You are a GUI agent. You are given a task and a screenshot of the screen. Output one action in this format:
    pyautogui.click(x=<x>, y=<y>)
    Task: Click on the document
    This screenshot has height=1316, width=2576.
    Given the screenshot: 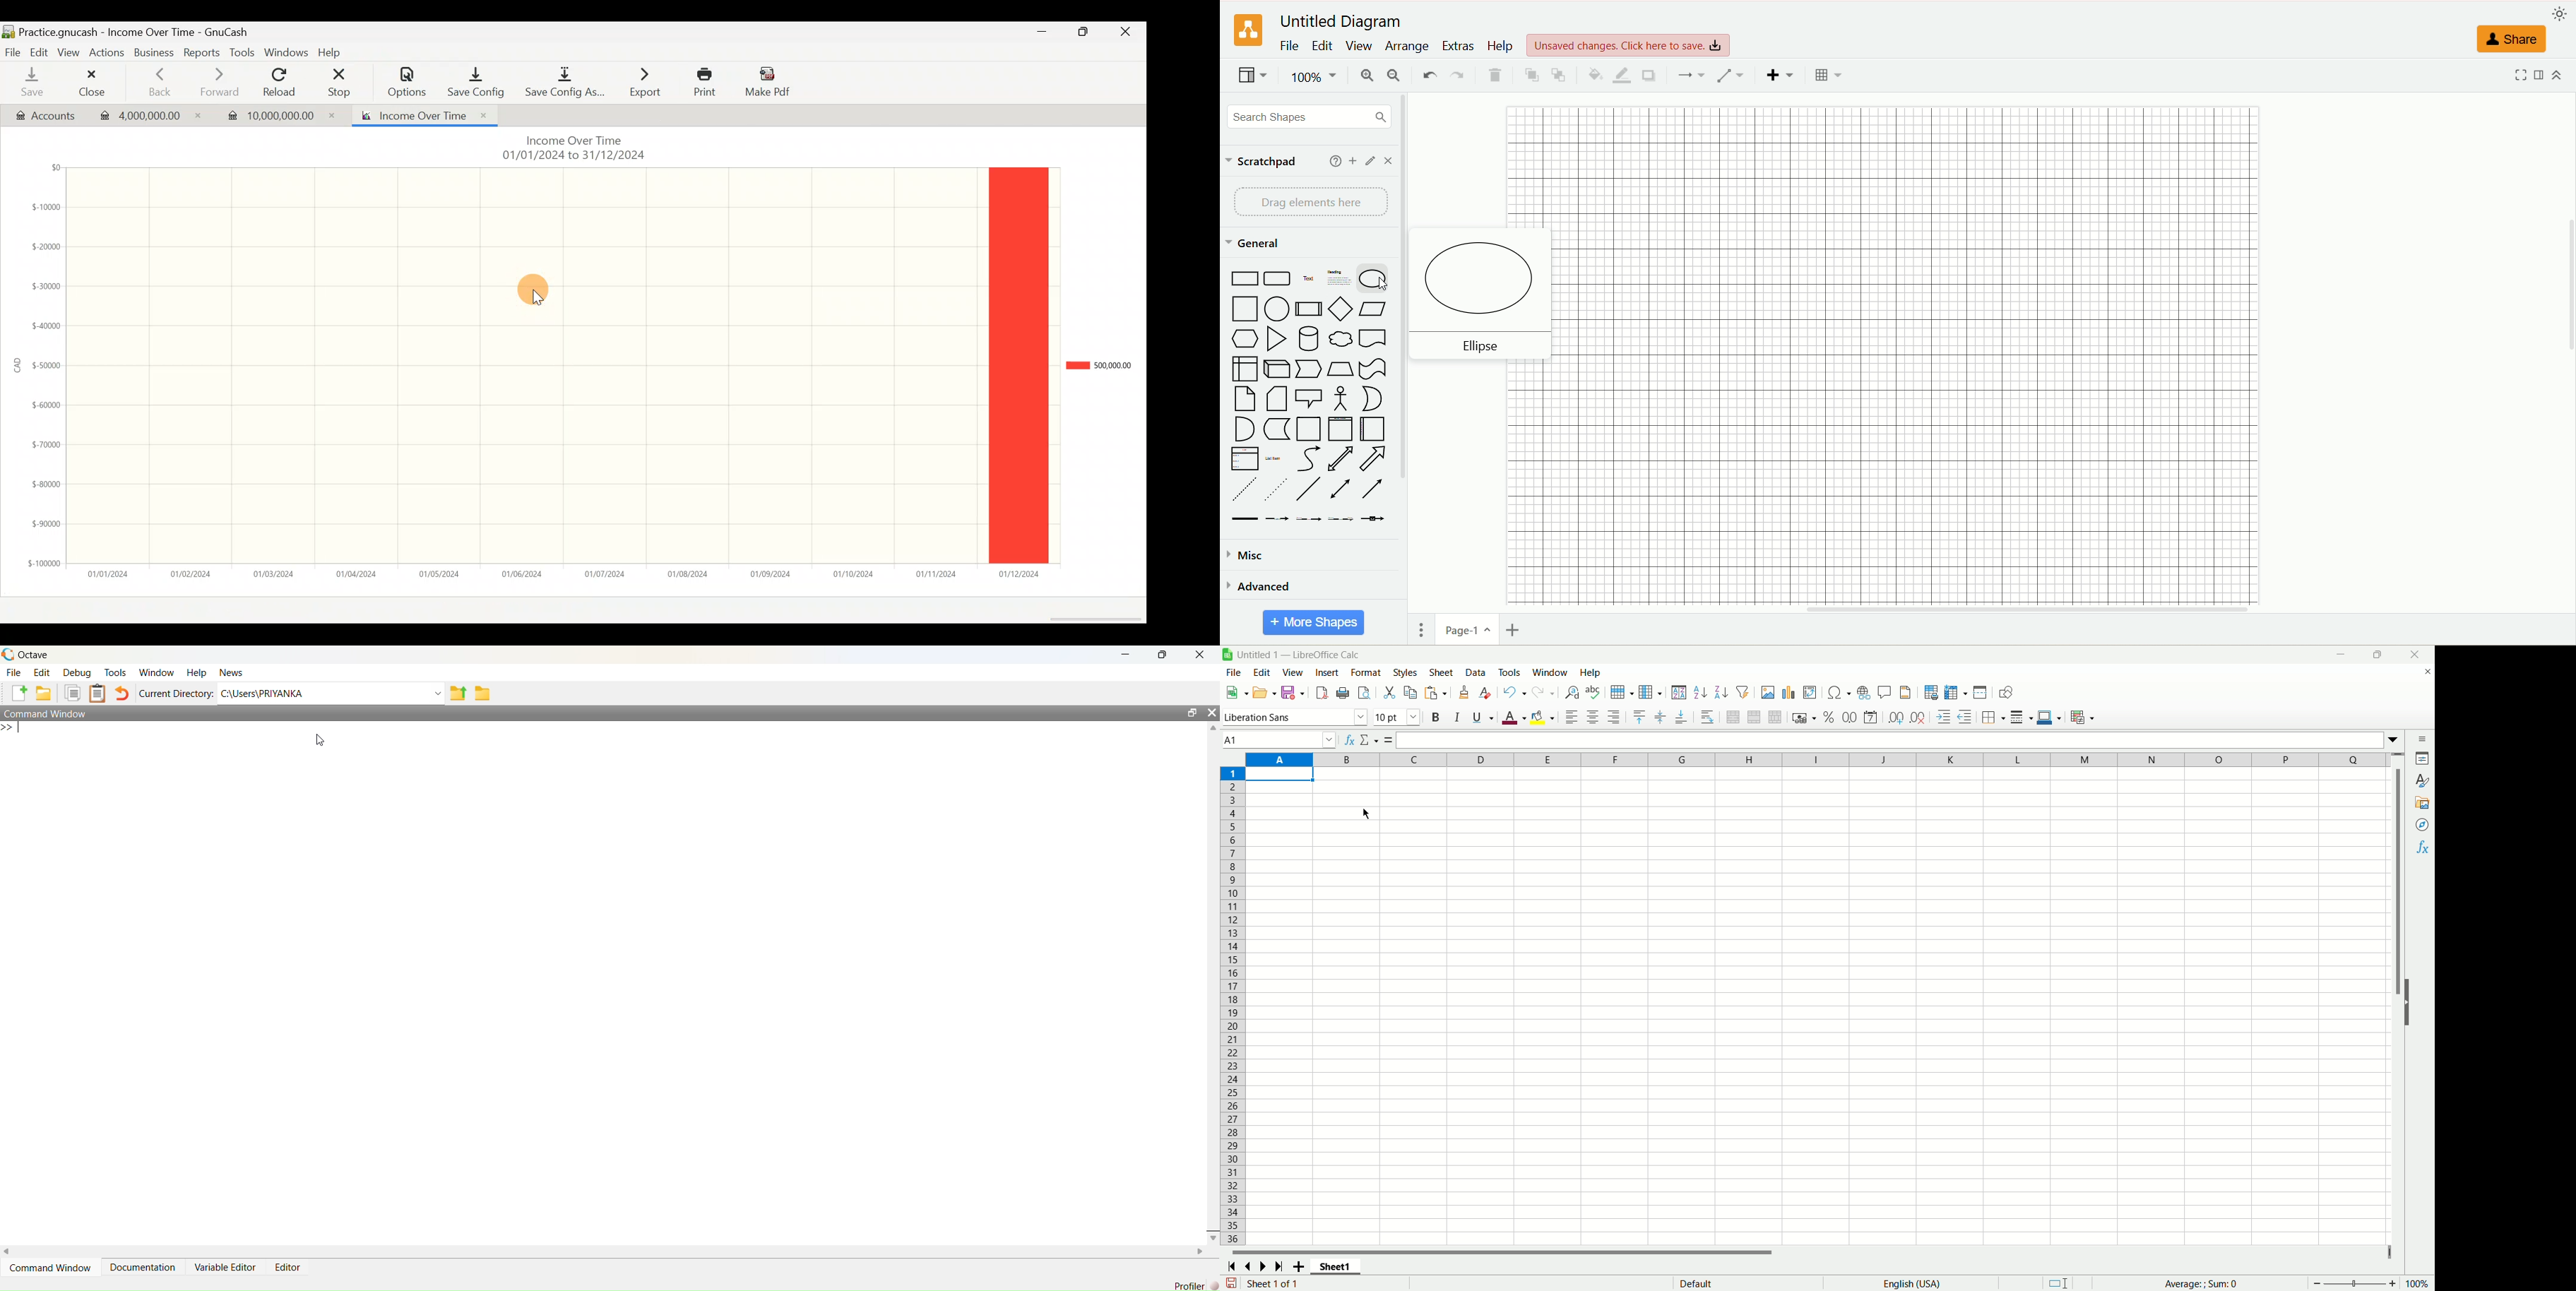 What is the action you would take?
    pyautogui.click(x=1375, y=338)
    